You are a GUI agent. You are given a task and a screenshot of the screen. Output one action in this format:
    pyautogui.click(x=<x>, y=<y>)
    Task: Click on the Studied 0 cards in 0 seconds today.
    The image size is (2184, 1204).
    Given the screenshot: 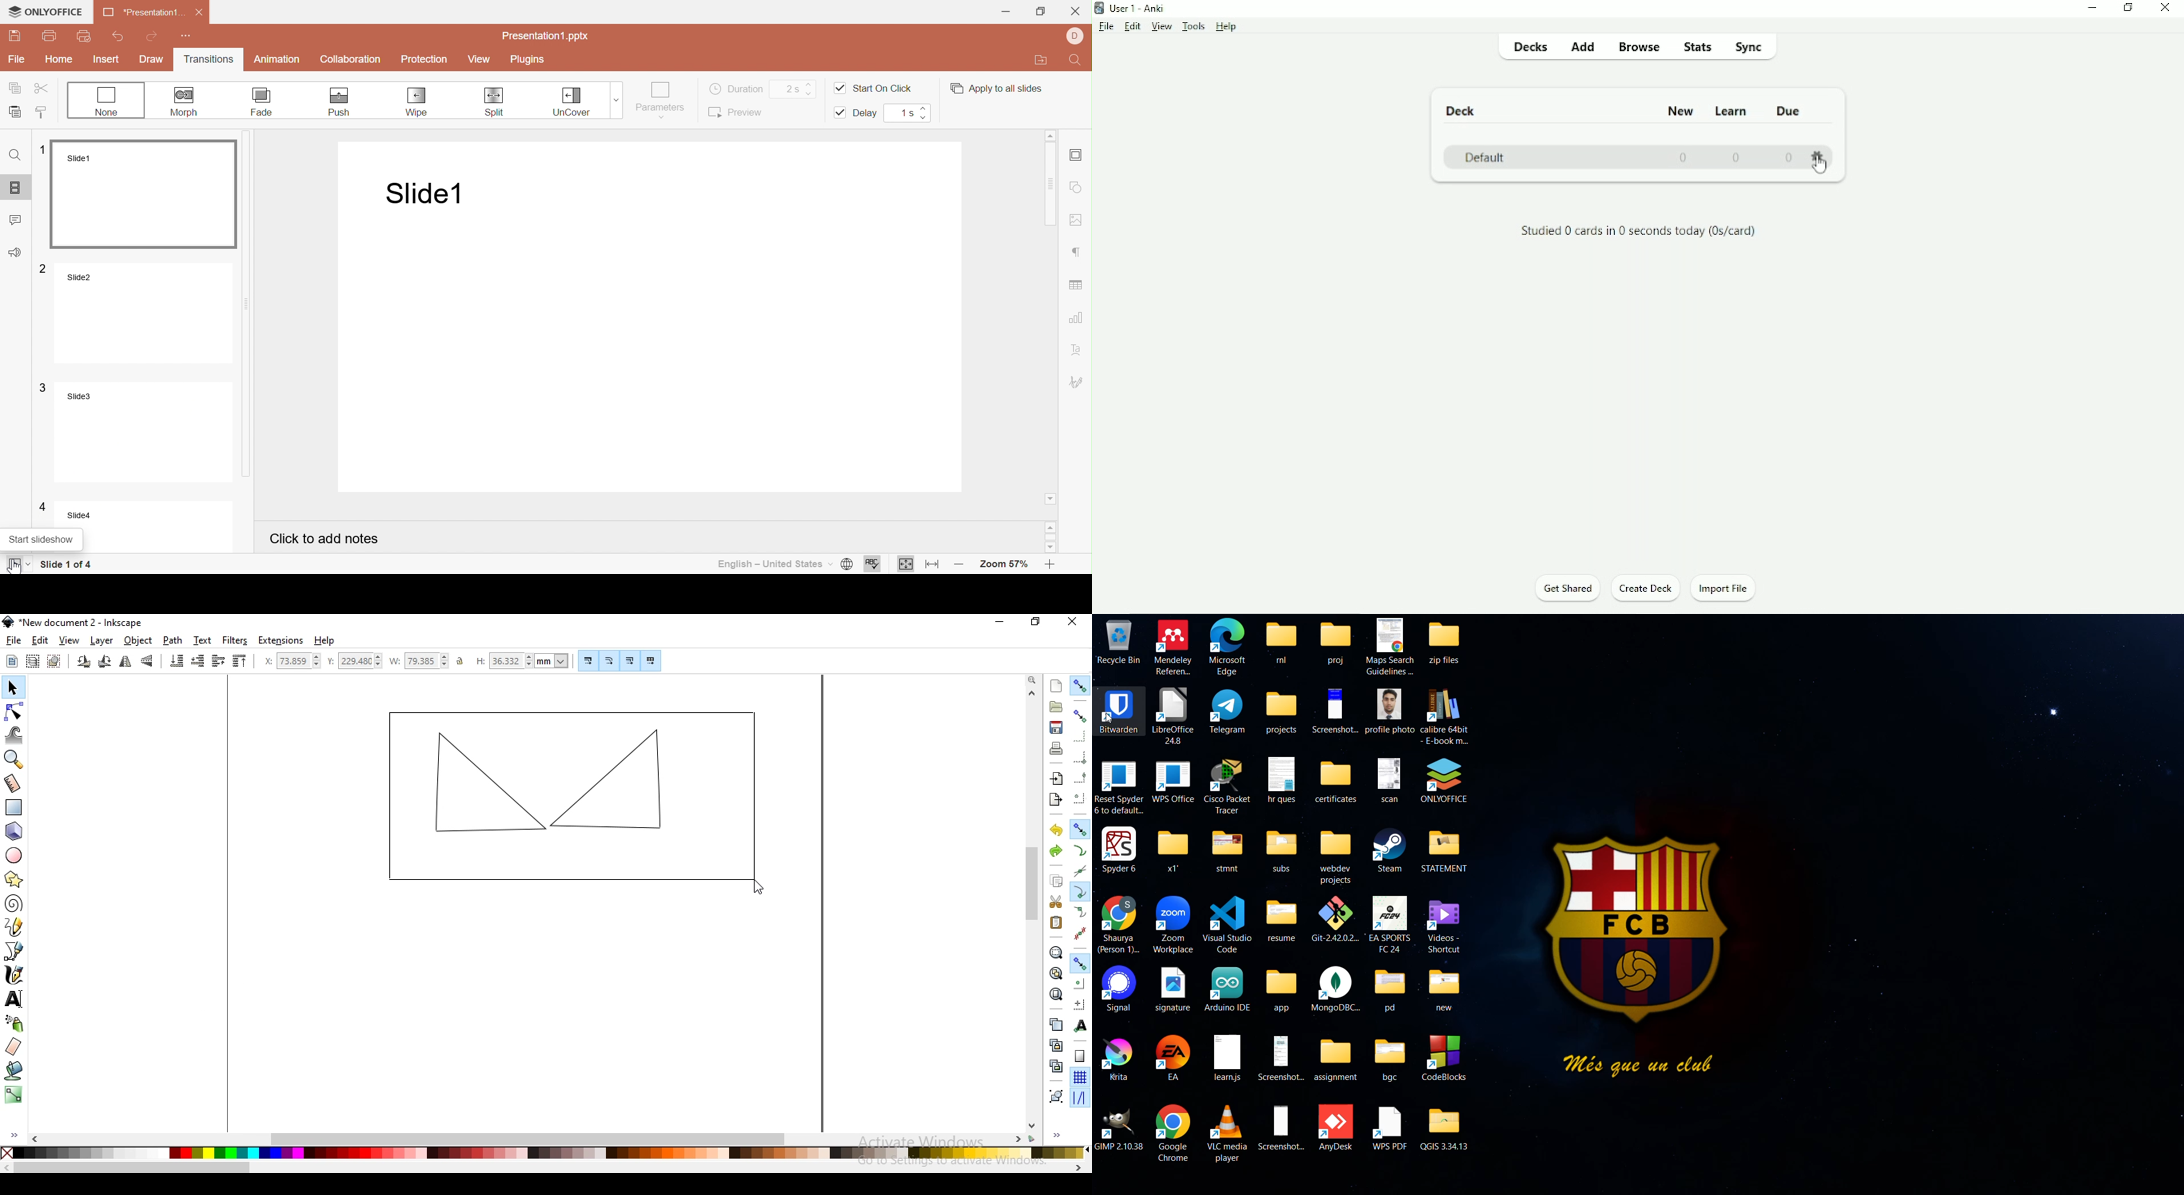 What is the action you would take?
    pyautogui.click(x=1639, y=232)
    